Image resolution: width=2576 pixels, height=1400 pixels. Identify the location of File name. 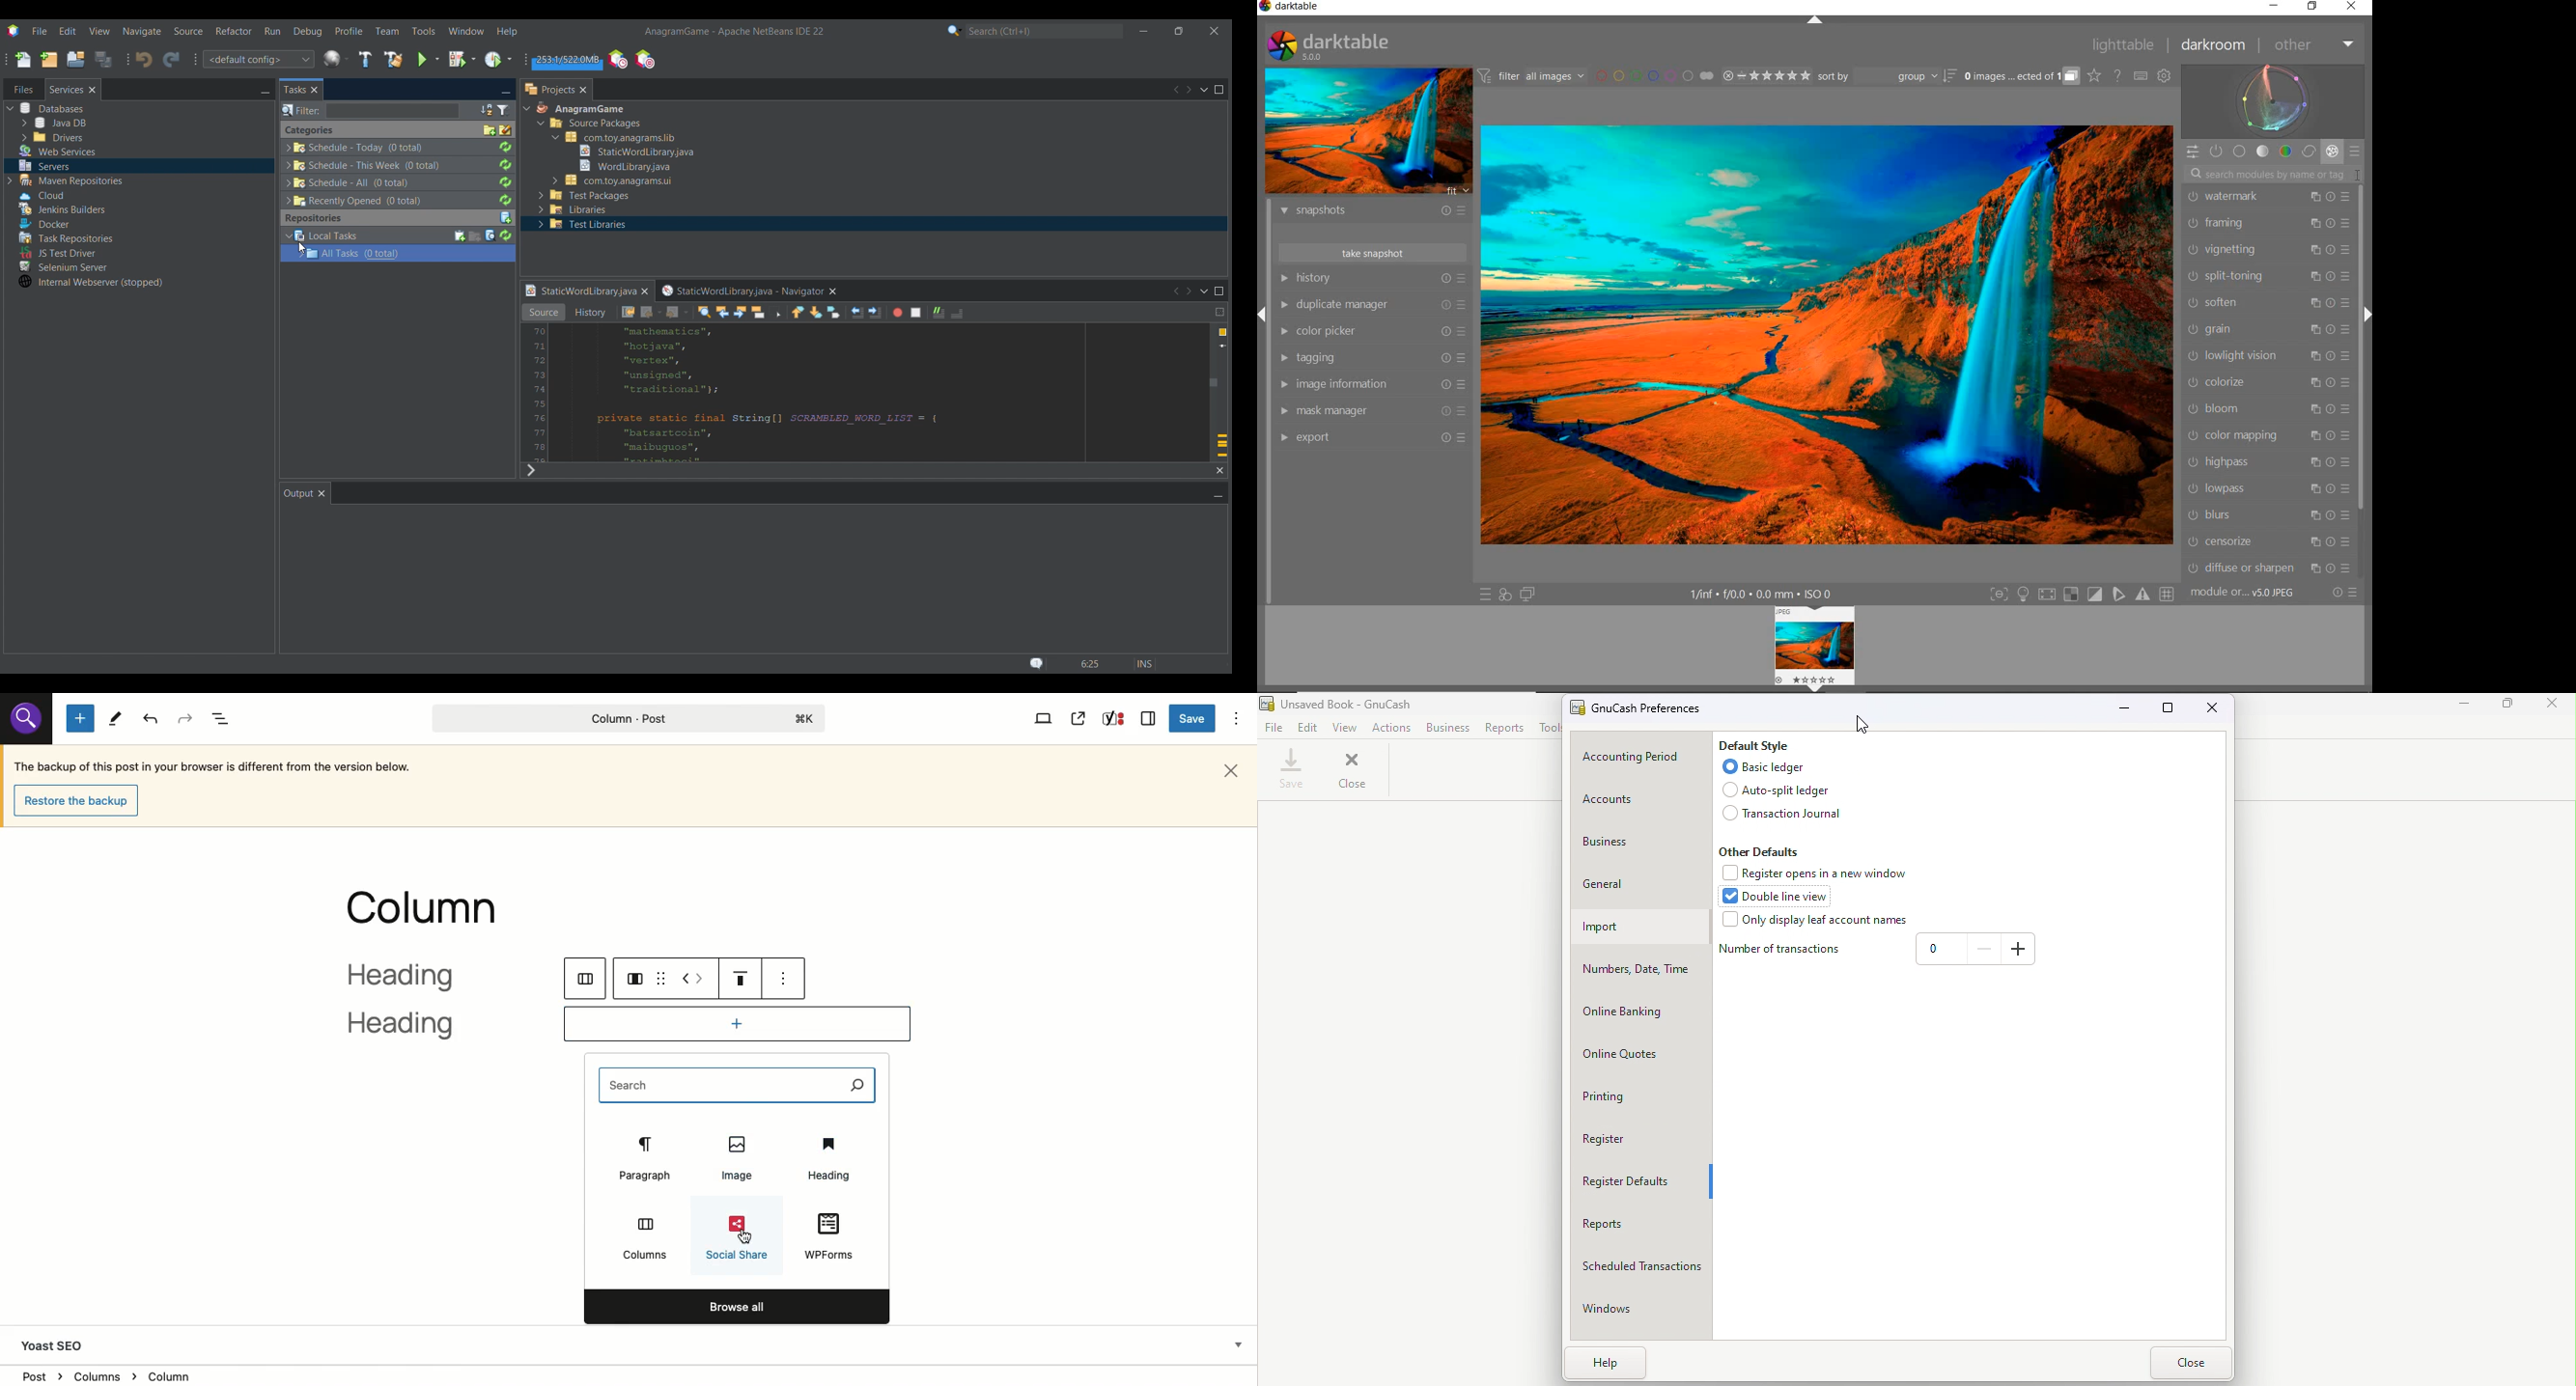
(1277, 730).